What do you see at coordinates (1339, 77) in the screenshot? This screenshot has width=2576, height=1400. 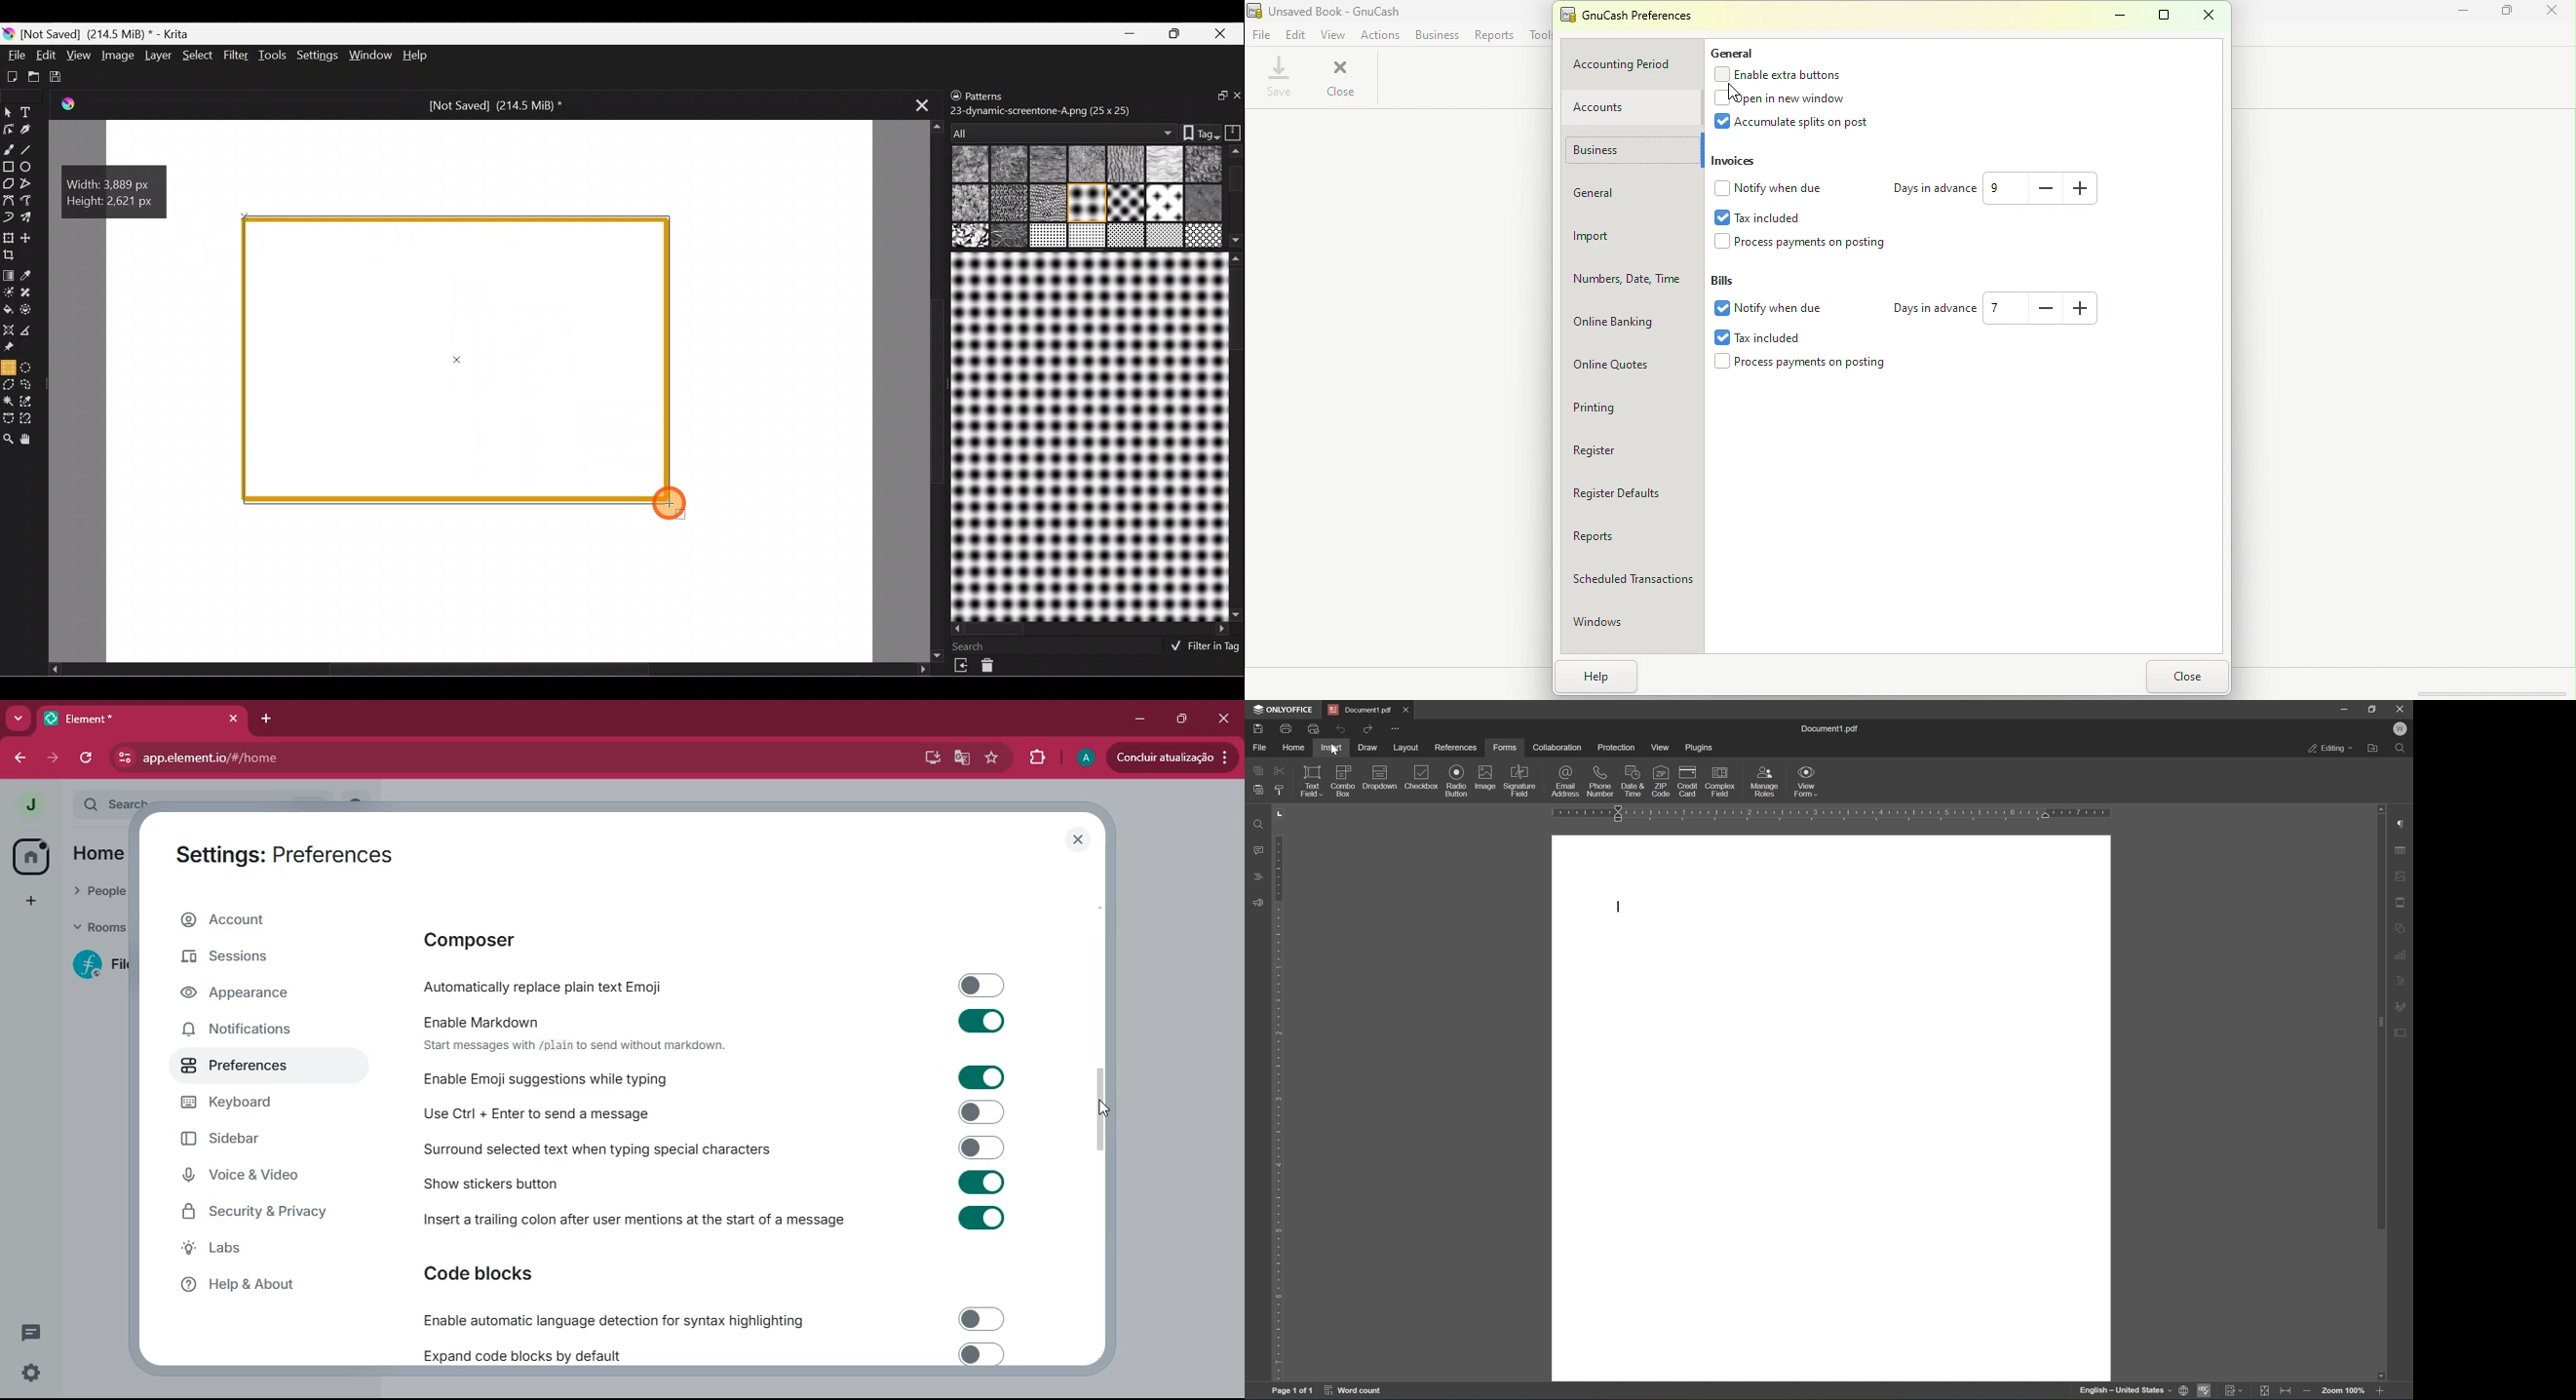 I see `Close` at bounding box center [1339, 77].